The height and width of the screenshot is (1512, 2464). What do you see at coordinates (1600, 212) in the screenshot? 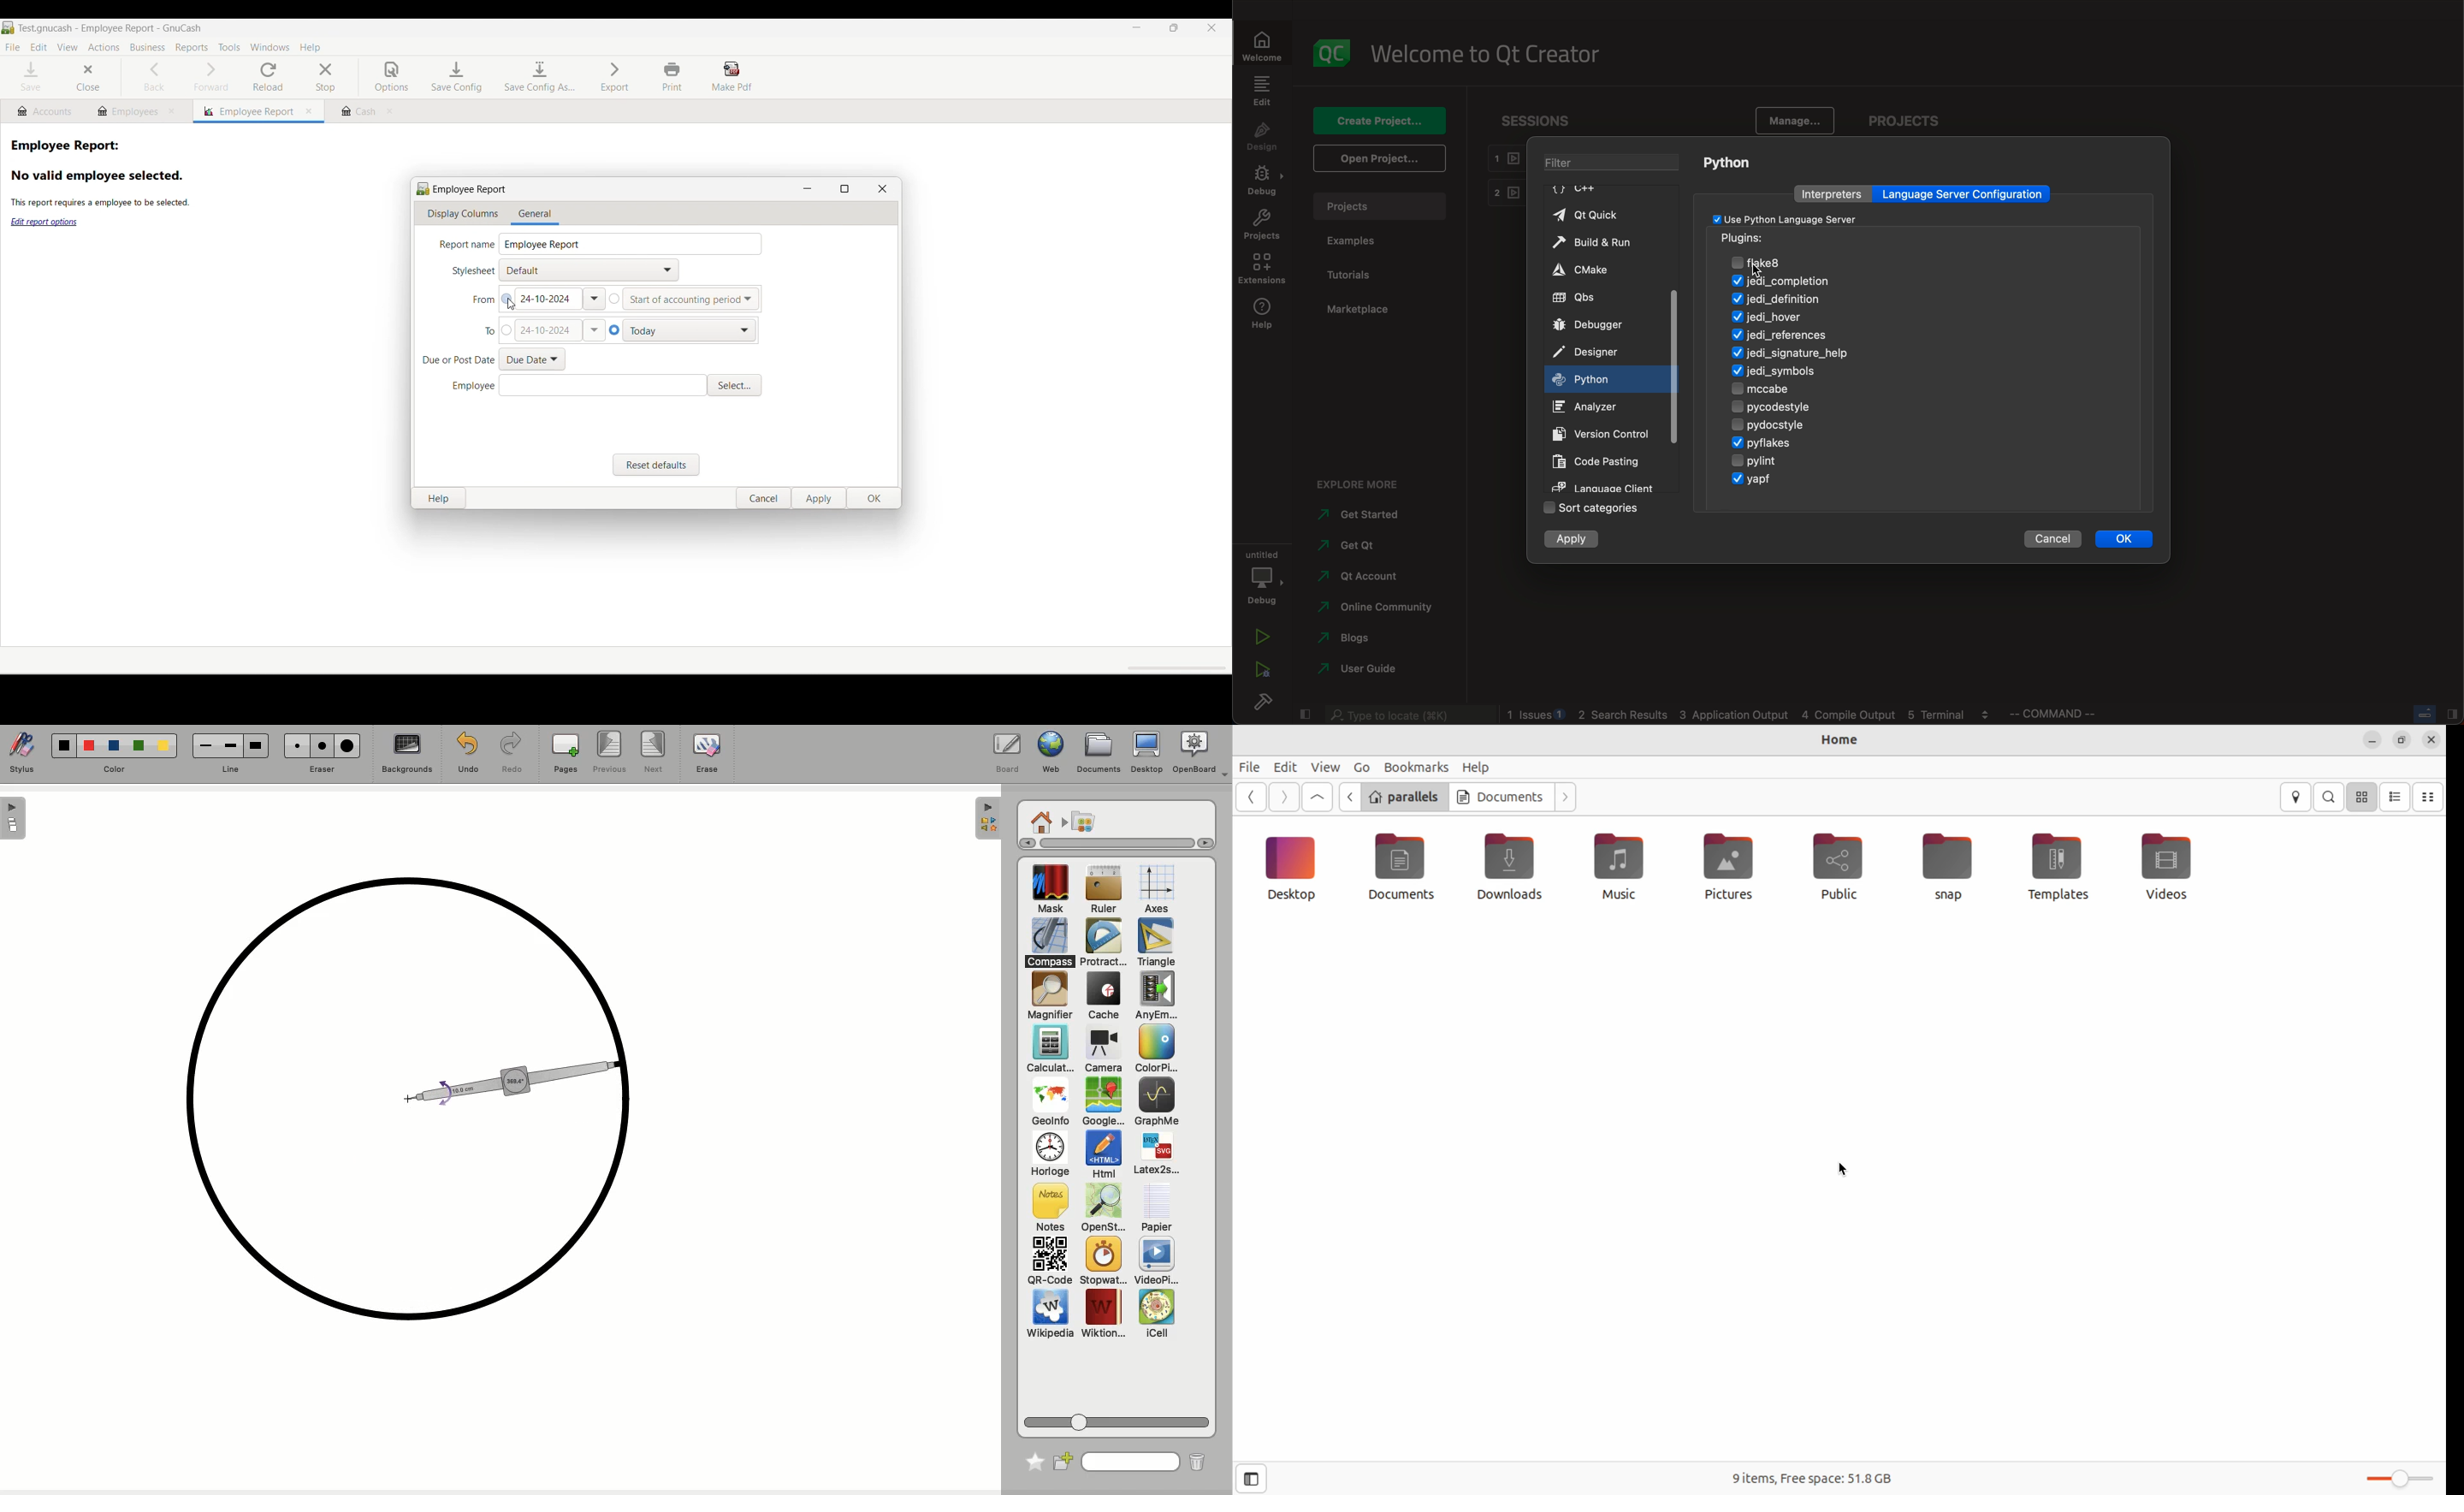
I see `qt quick` at bounding box center [1600, 212].